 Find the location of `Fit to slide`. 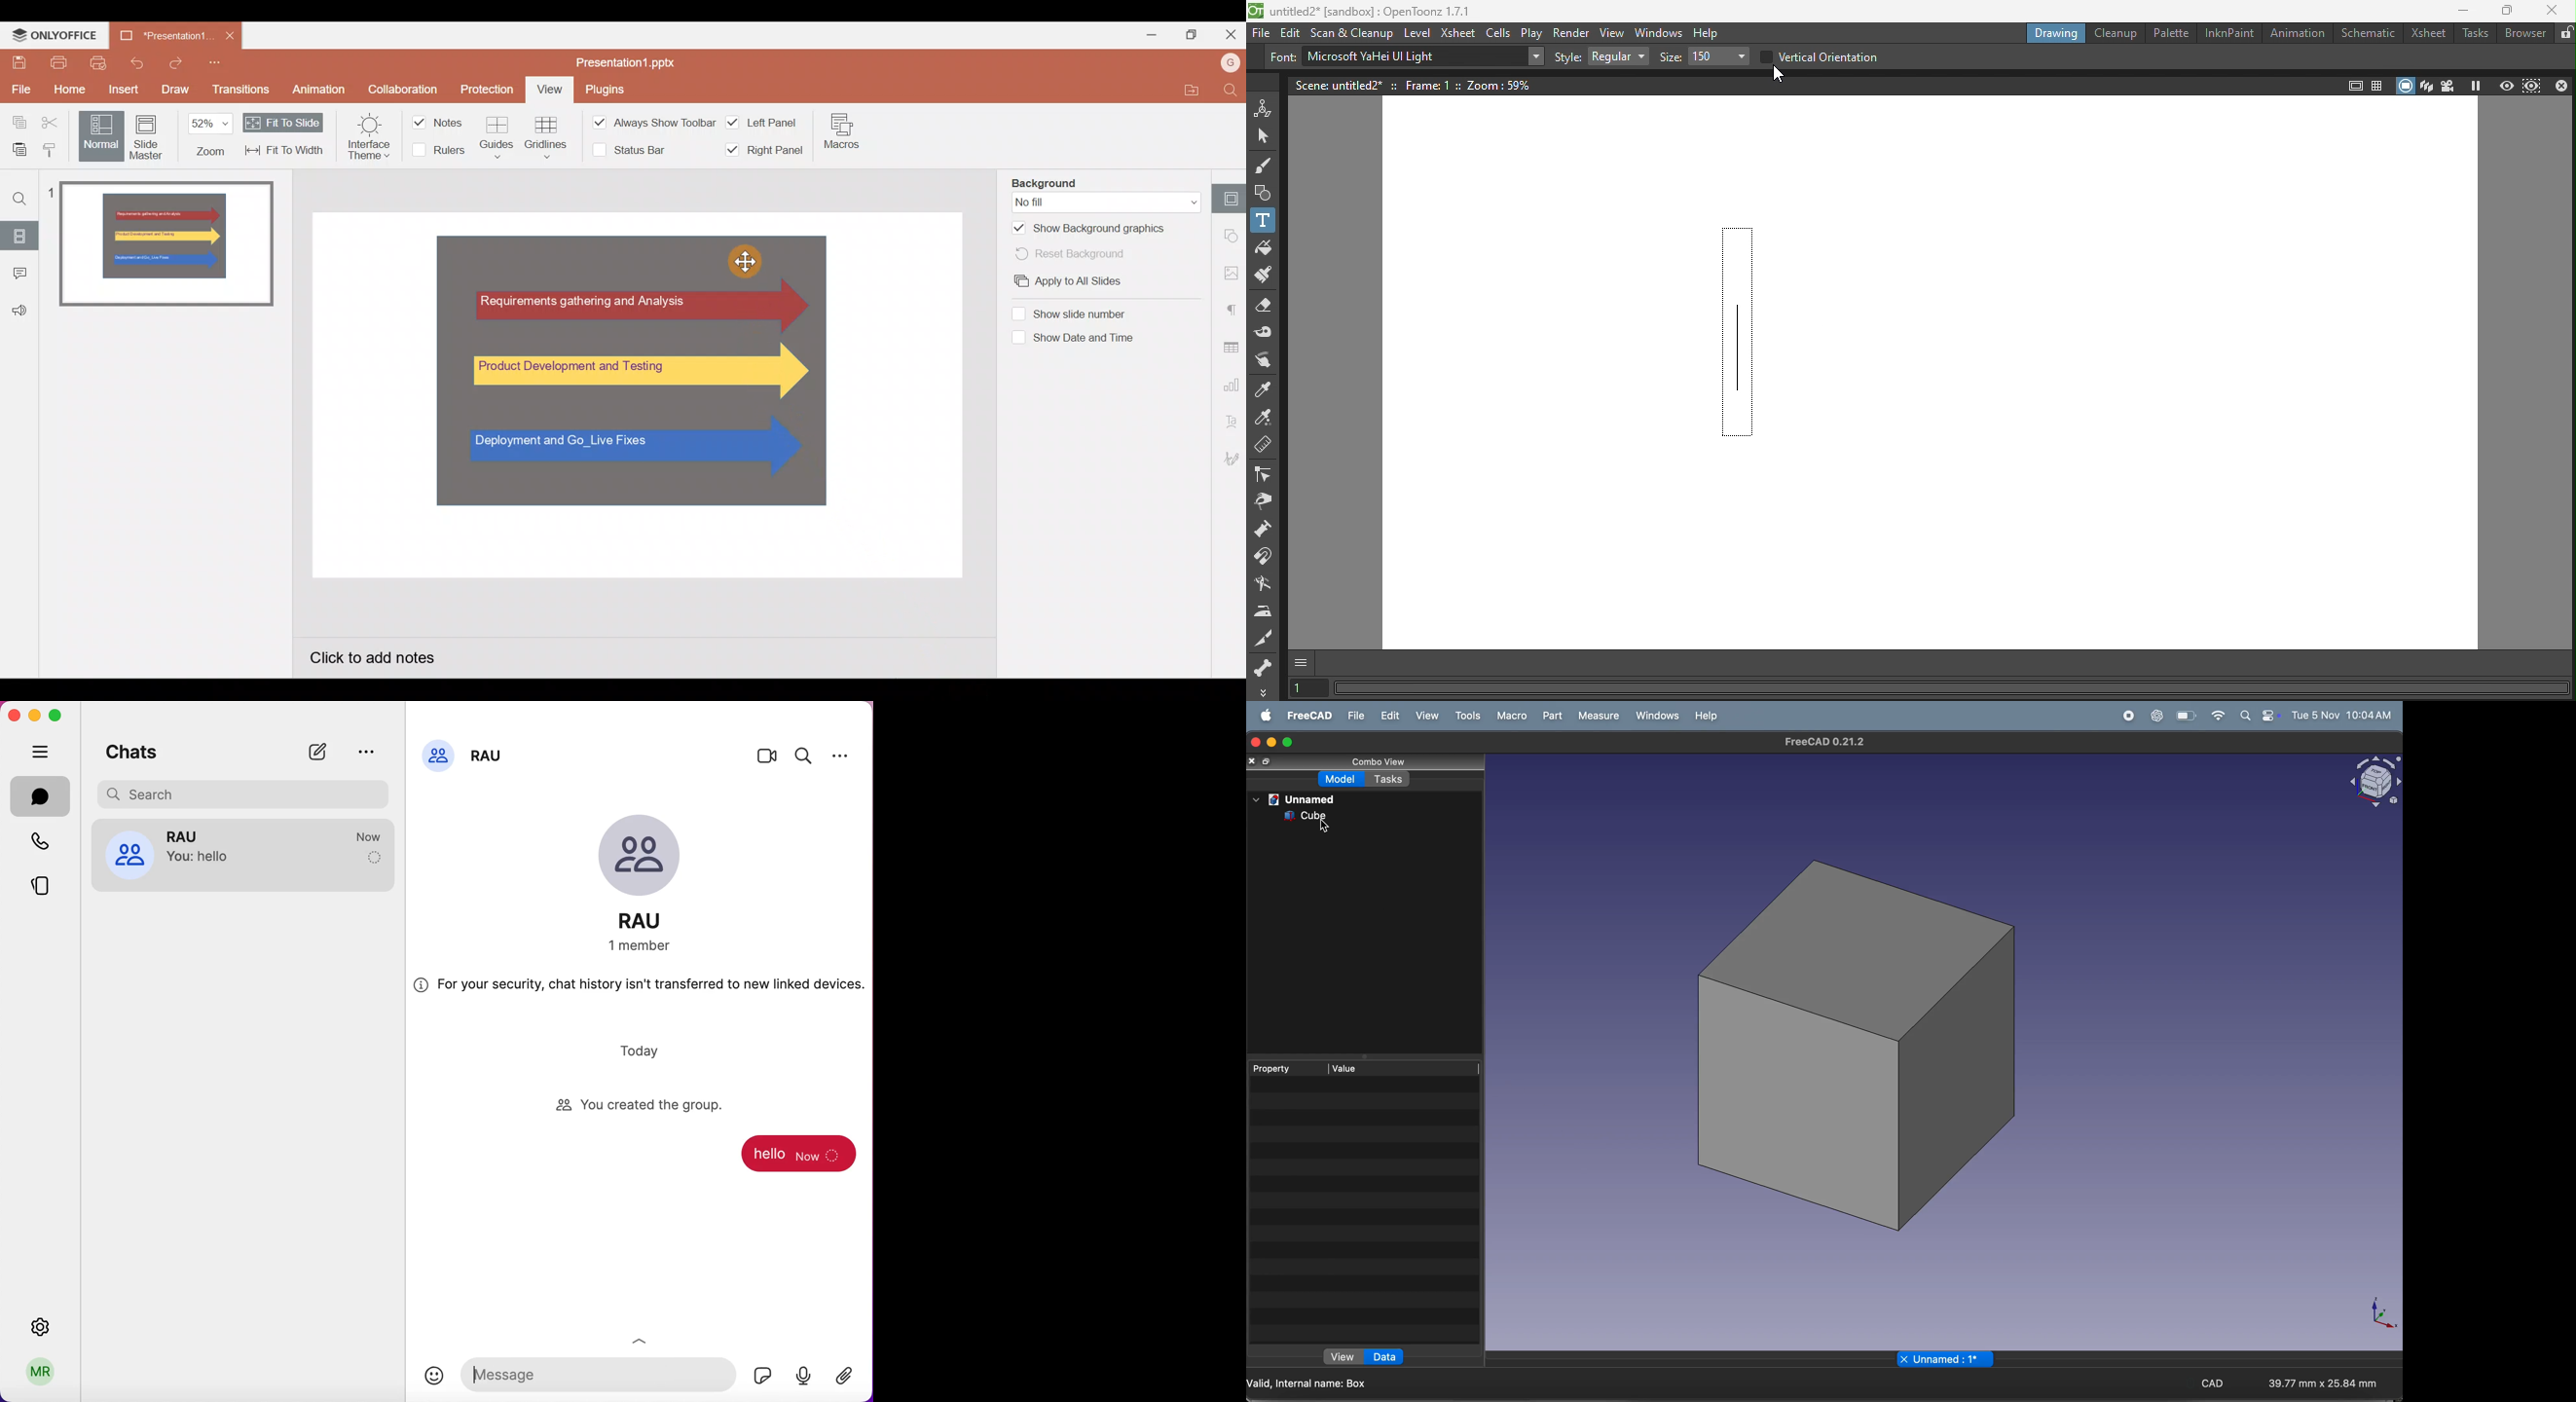

Fit to slide is located at coordinates (283, 121).